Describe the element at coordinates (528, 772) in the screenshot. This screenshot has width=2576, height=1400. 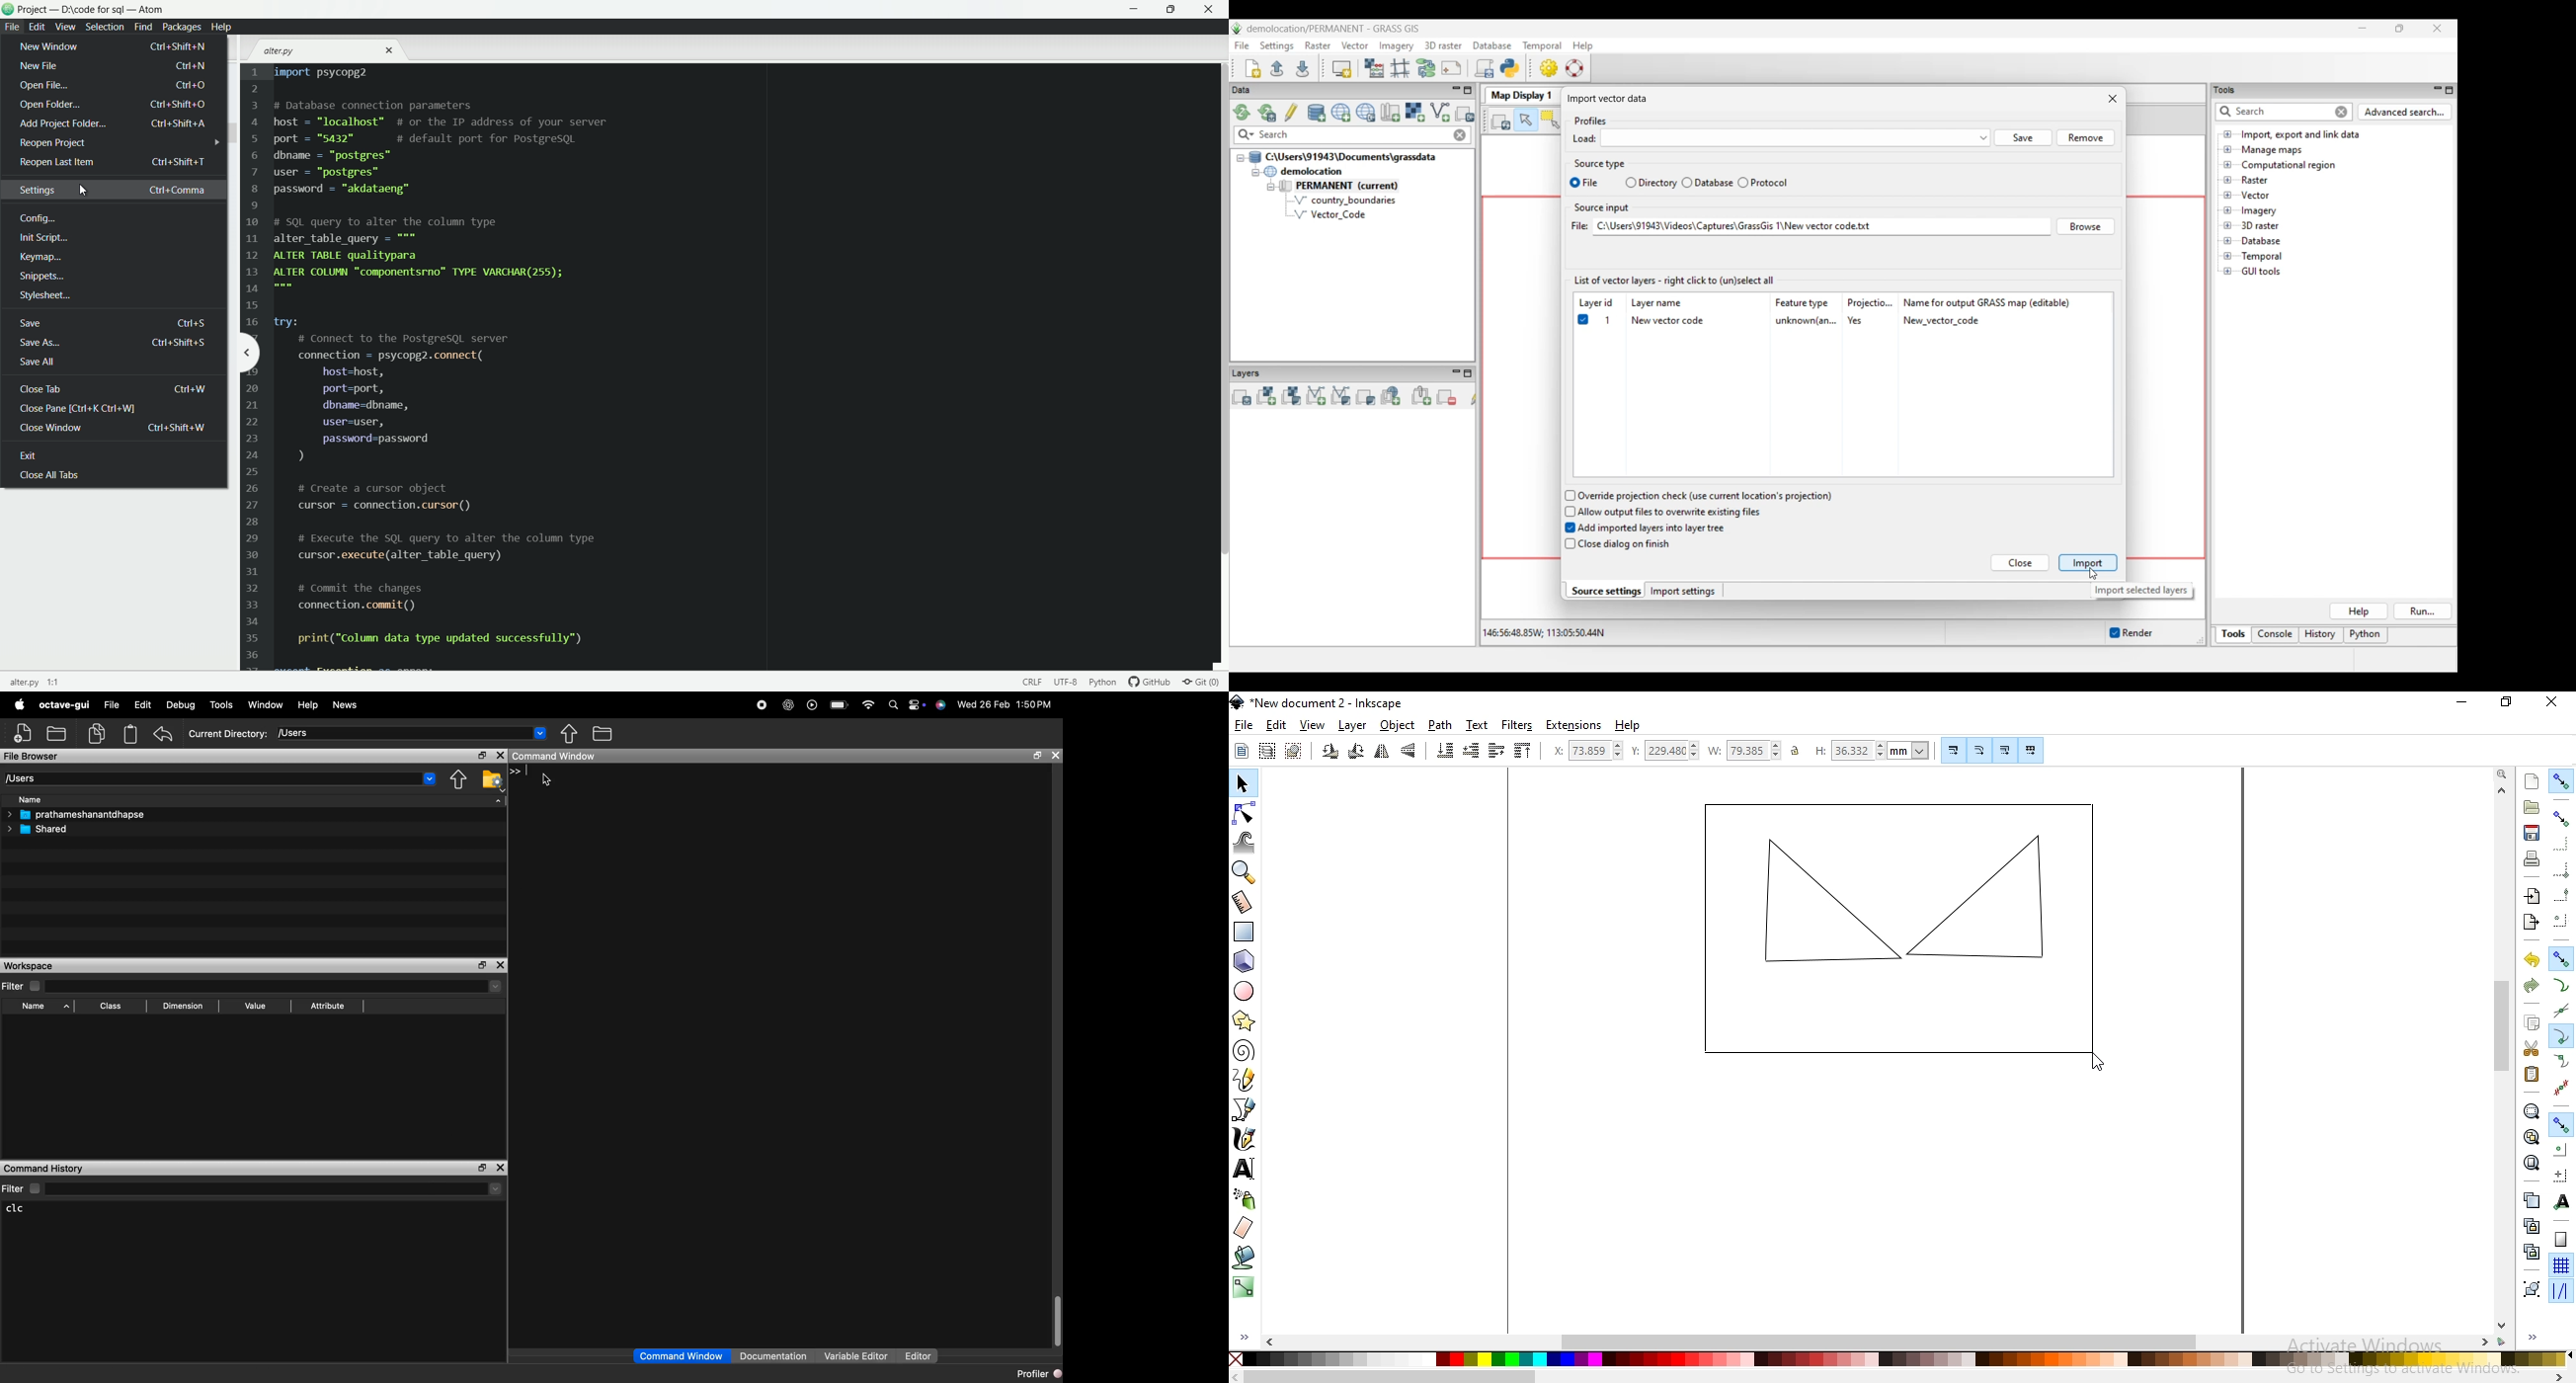
I see `tap text` at that location.